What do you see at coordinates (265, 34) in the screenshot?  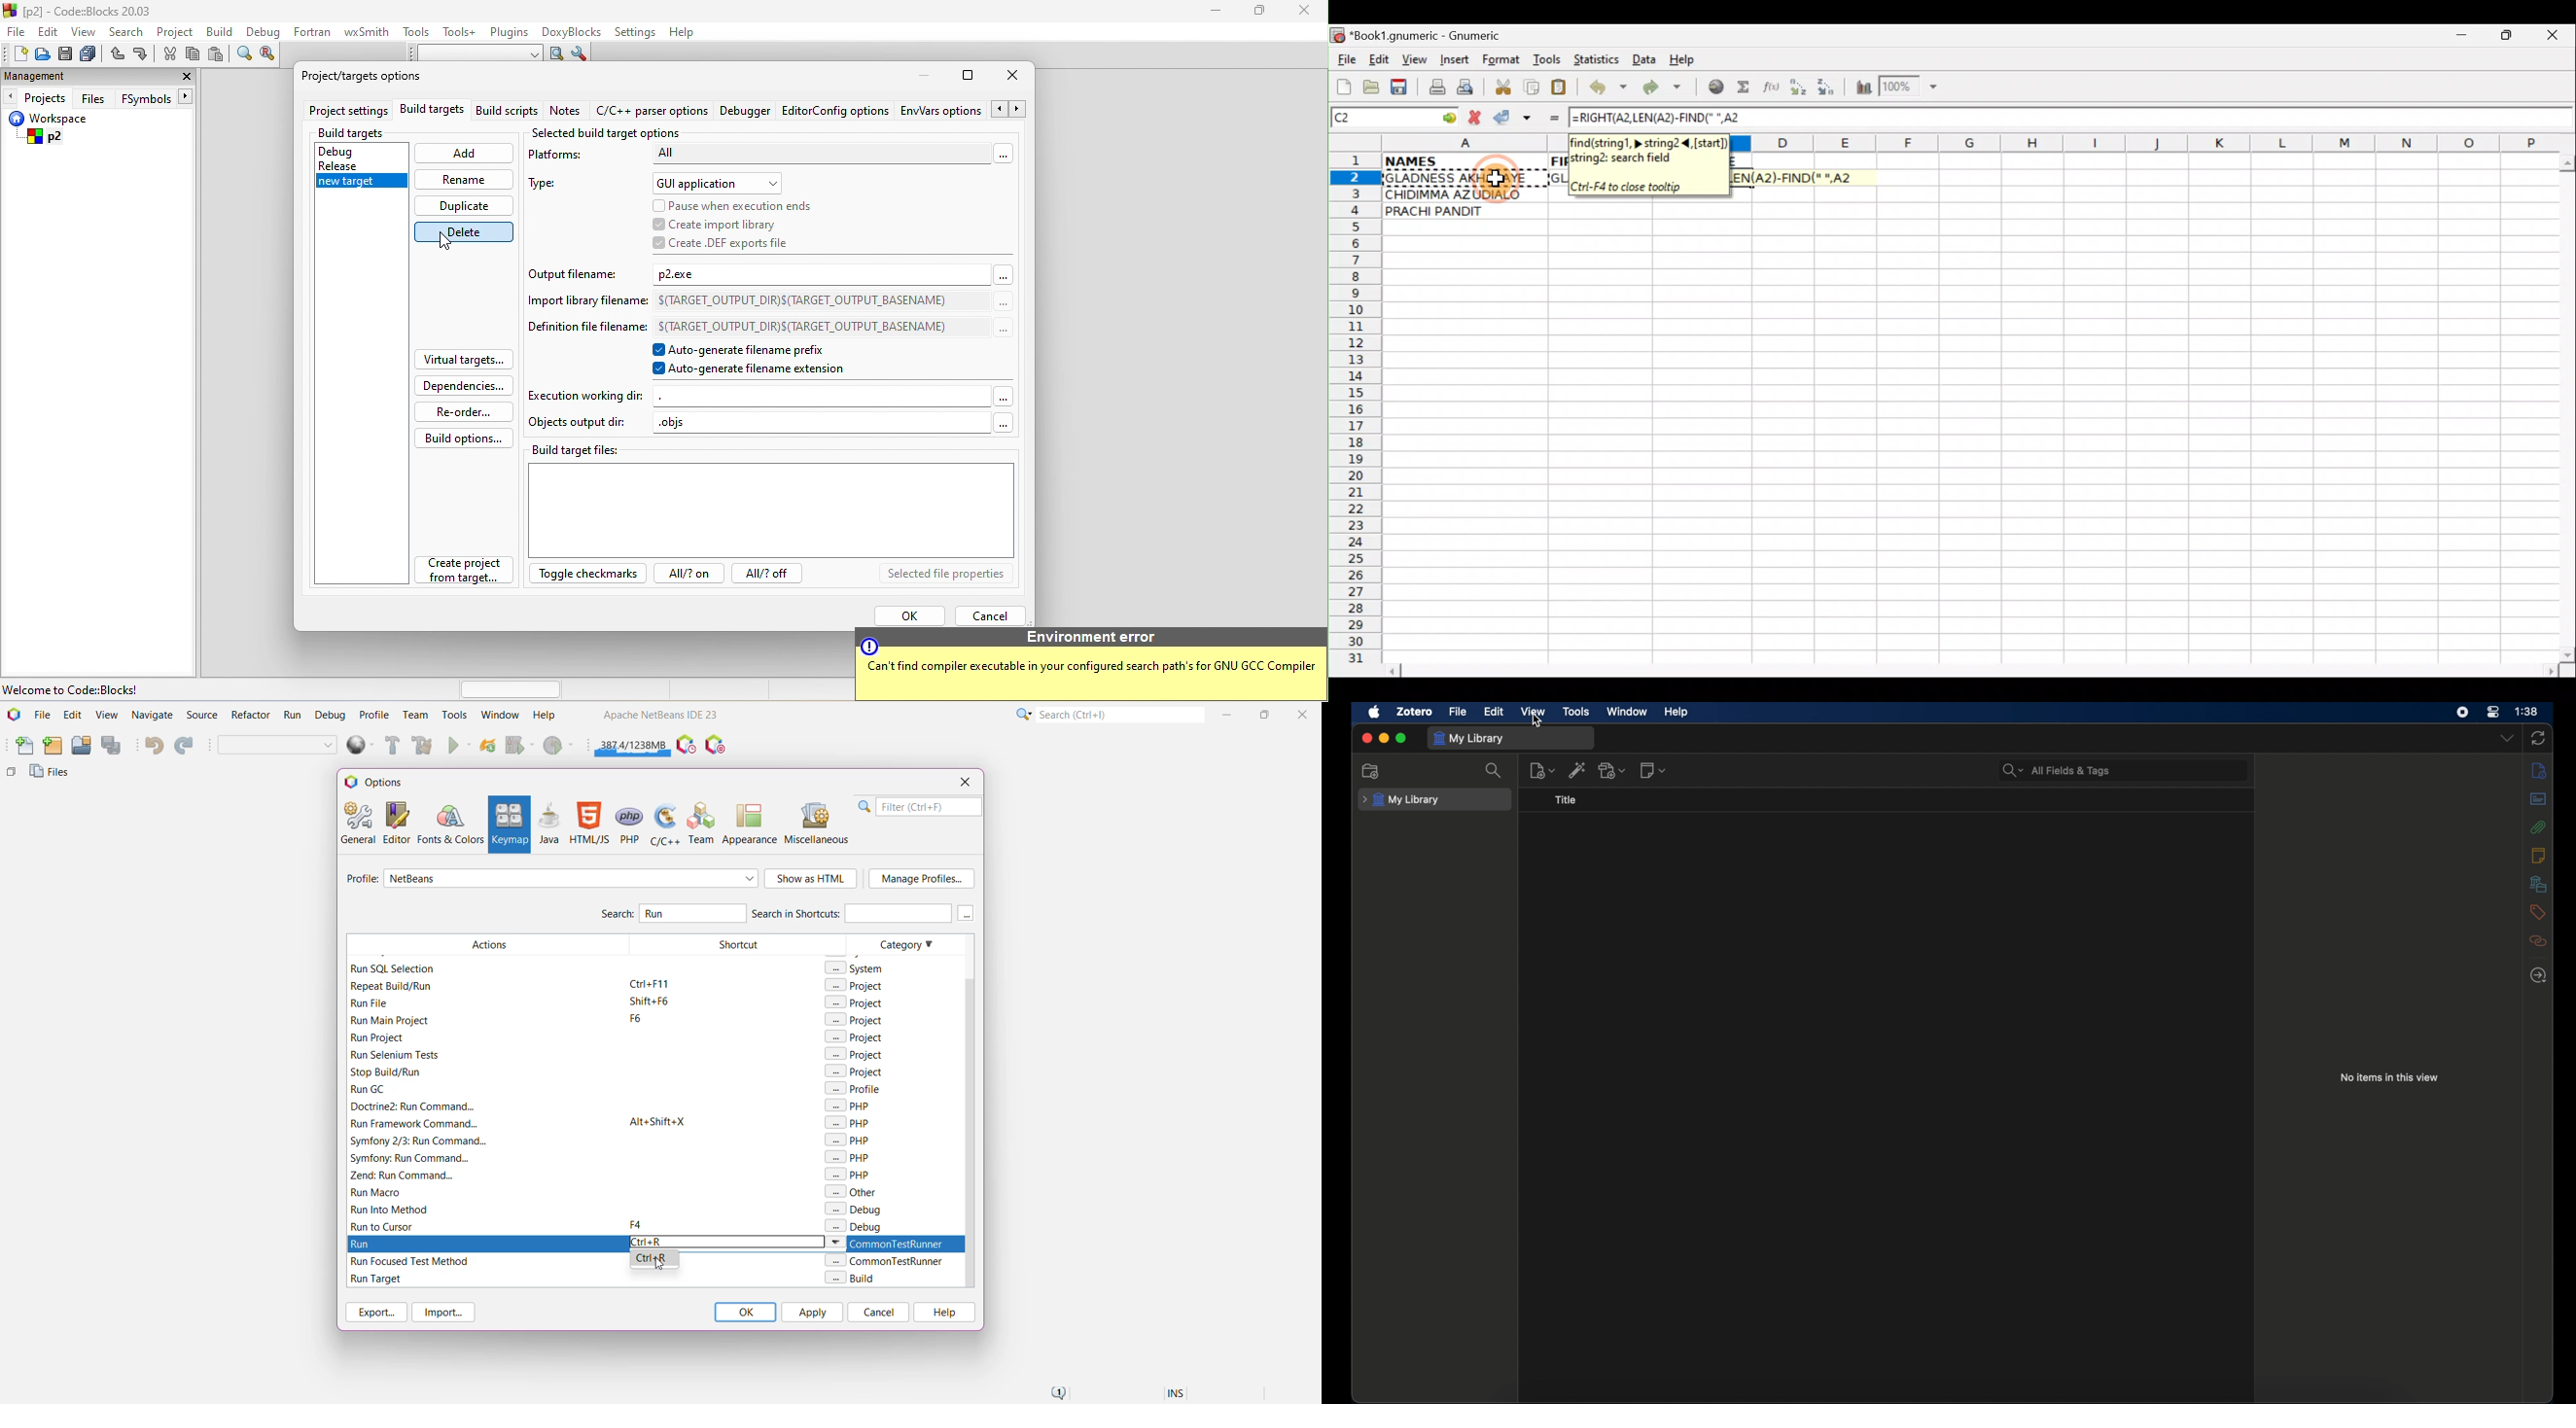 I see `debug` at bounding box center [265, 34].